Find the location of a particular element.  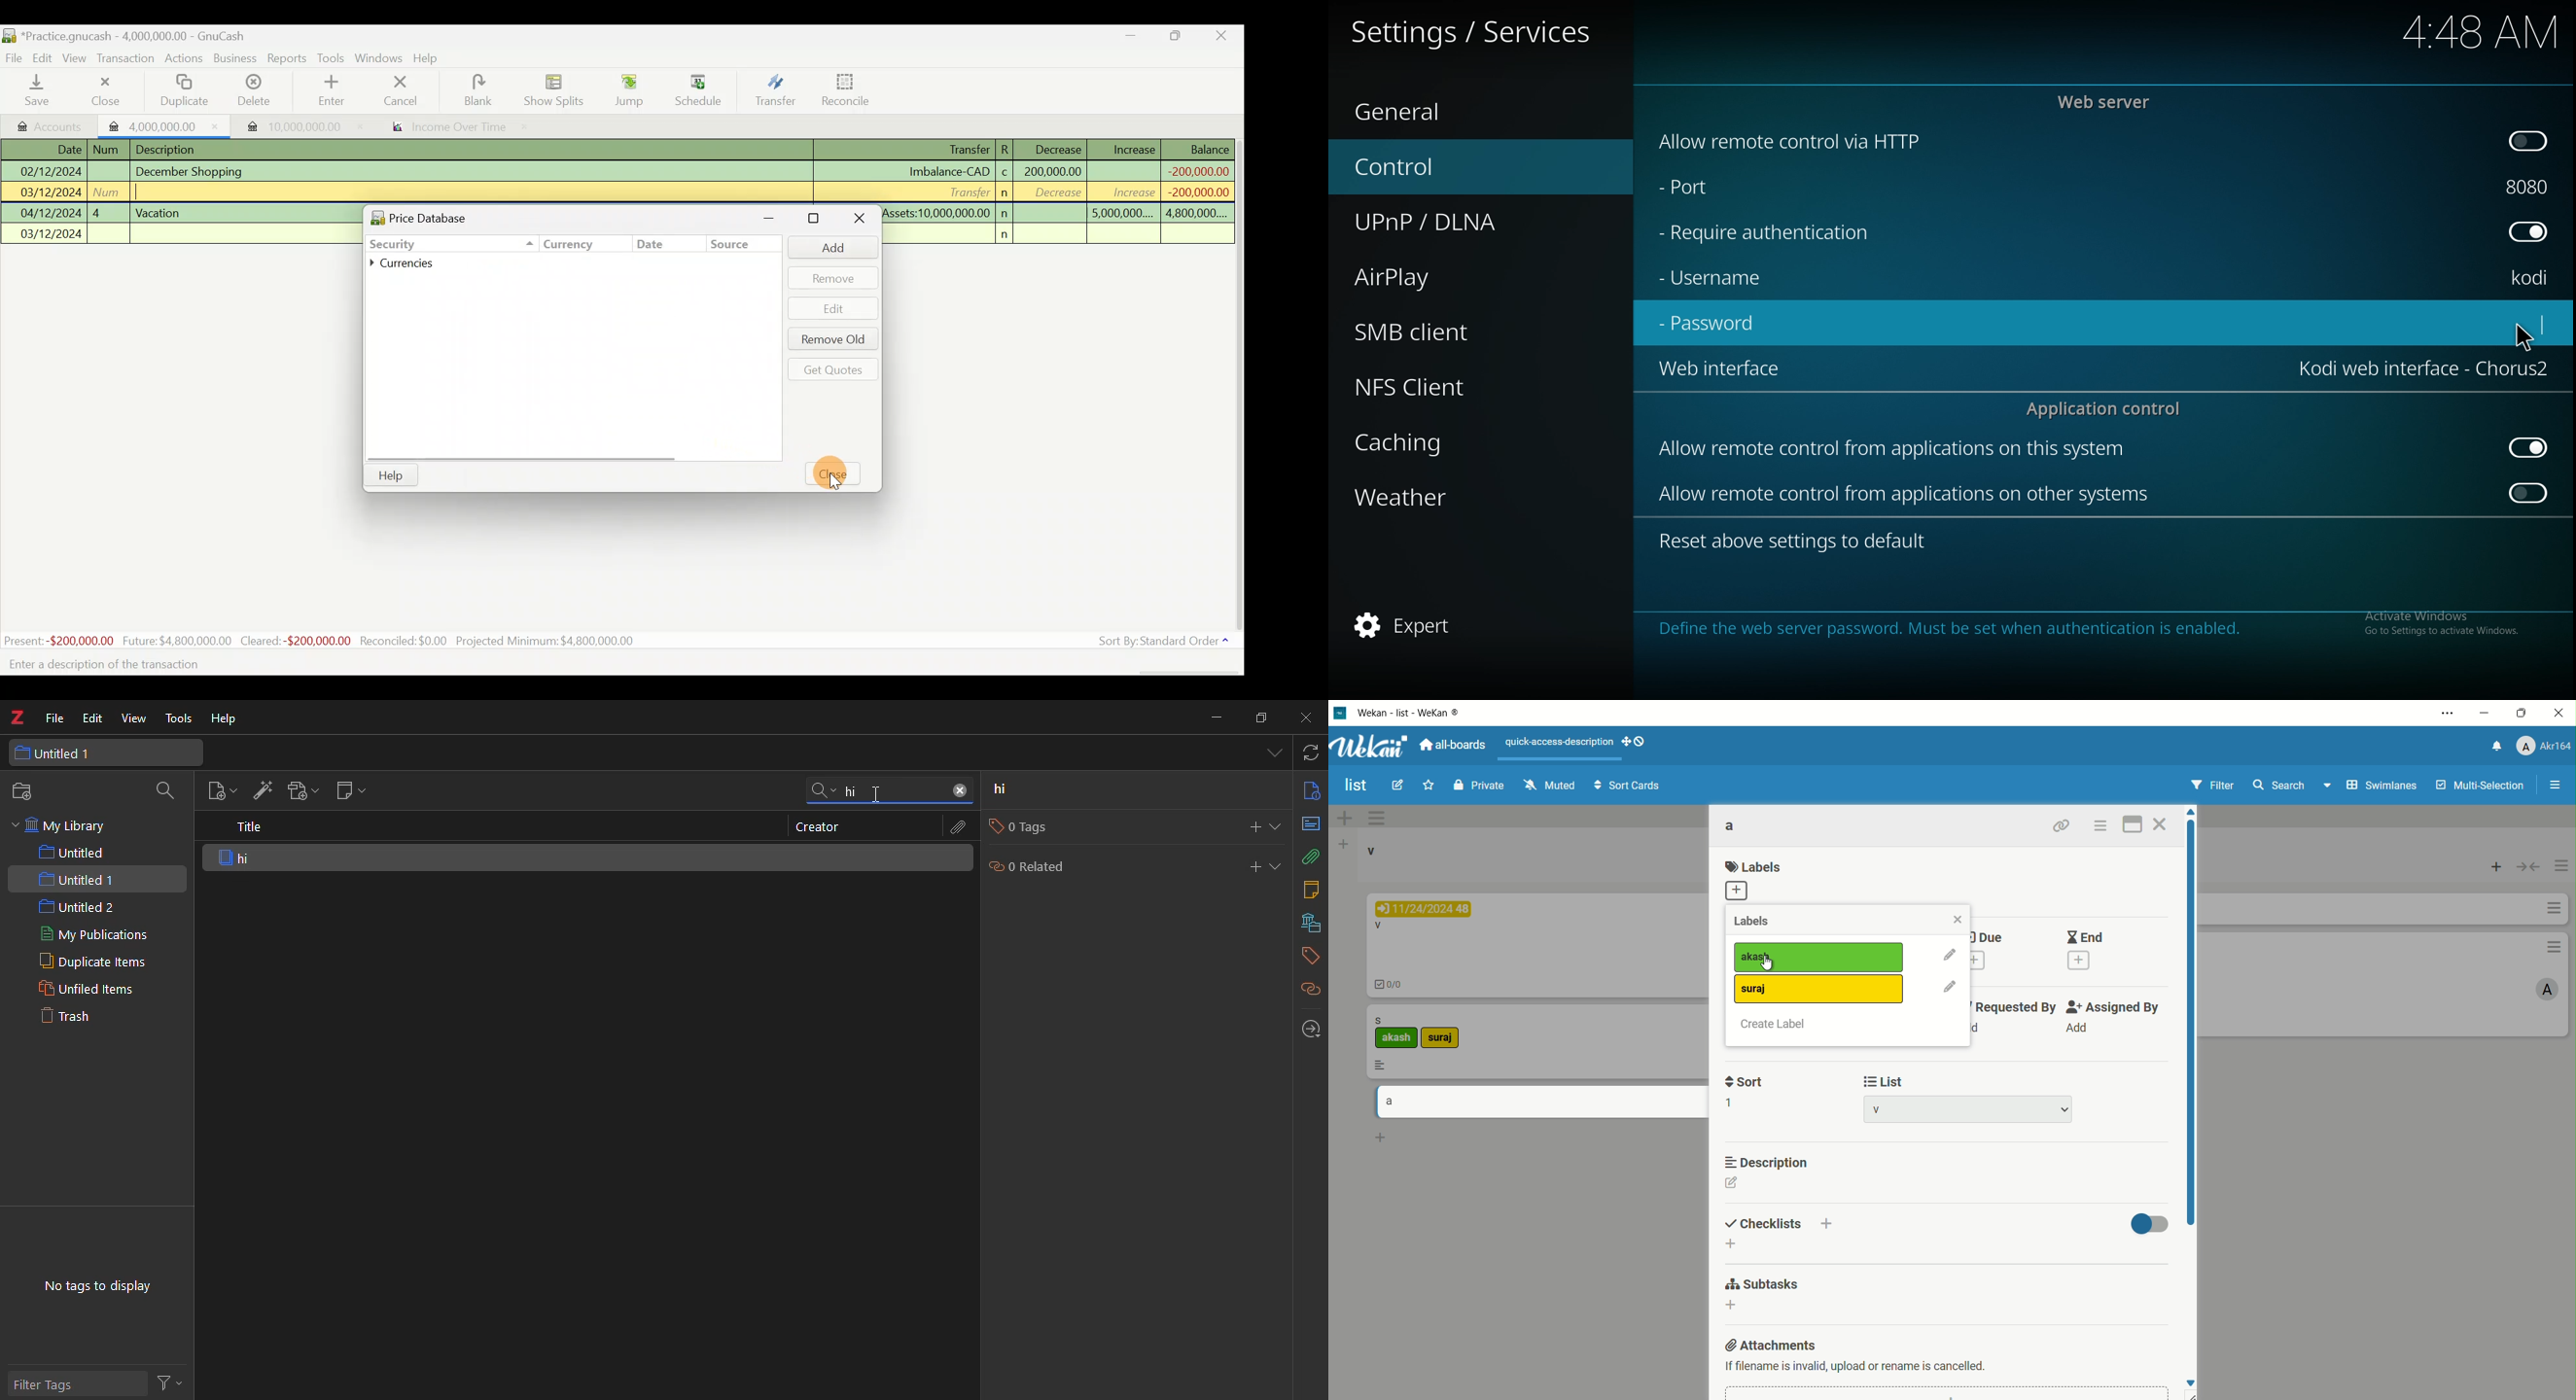

add label is located at coordinates (1738, 891).